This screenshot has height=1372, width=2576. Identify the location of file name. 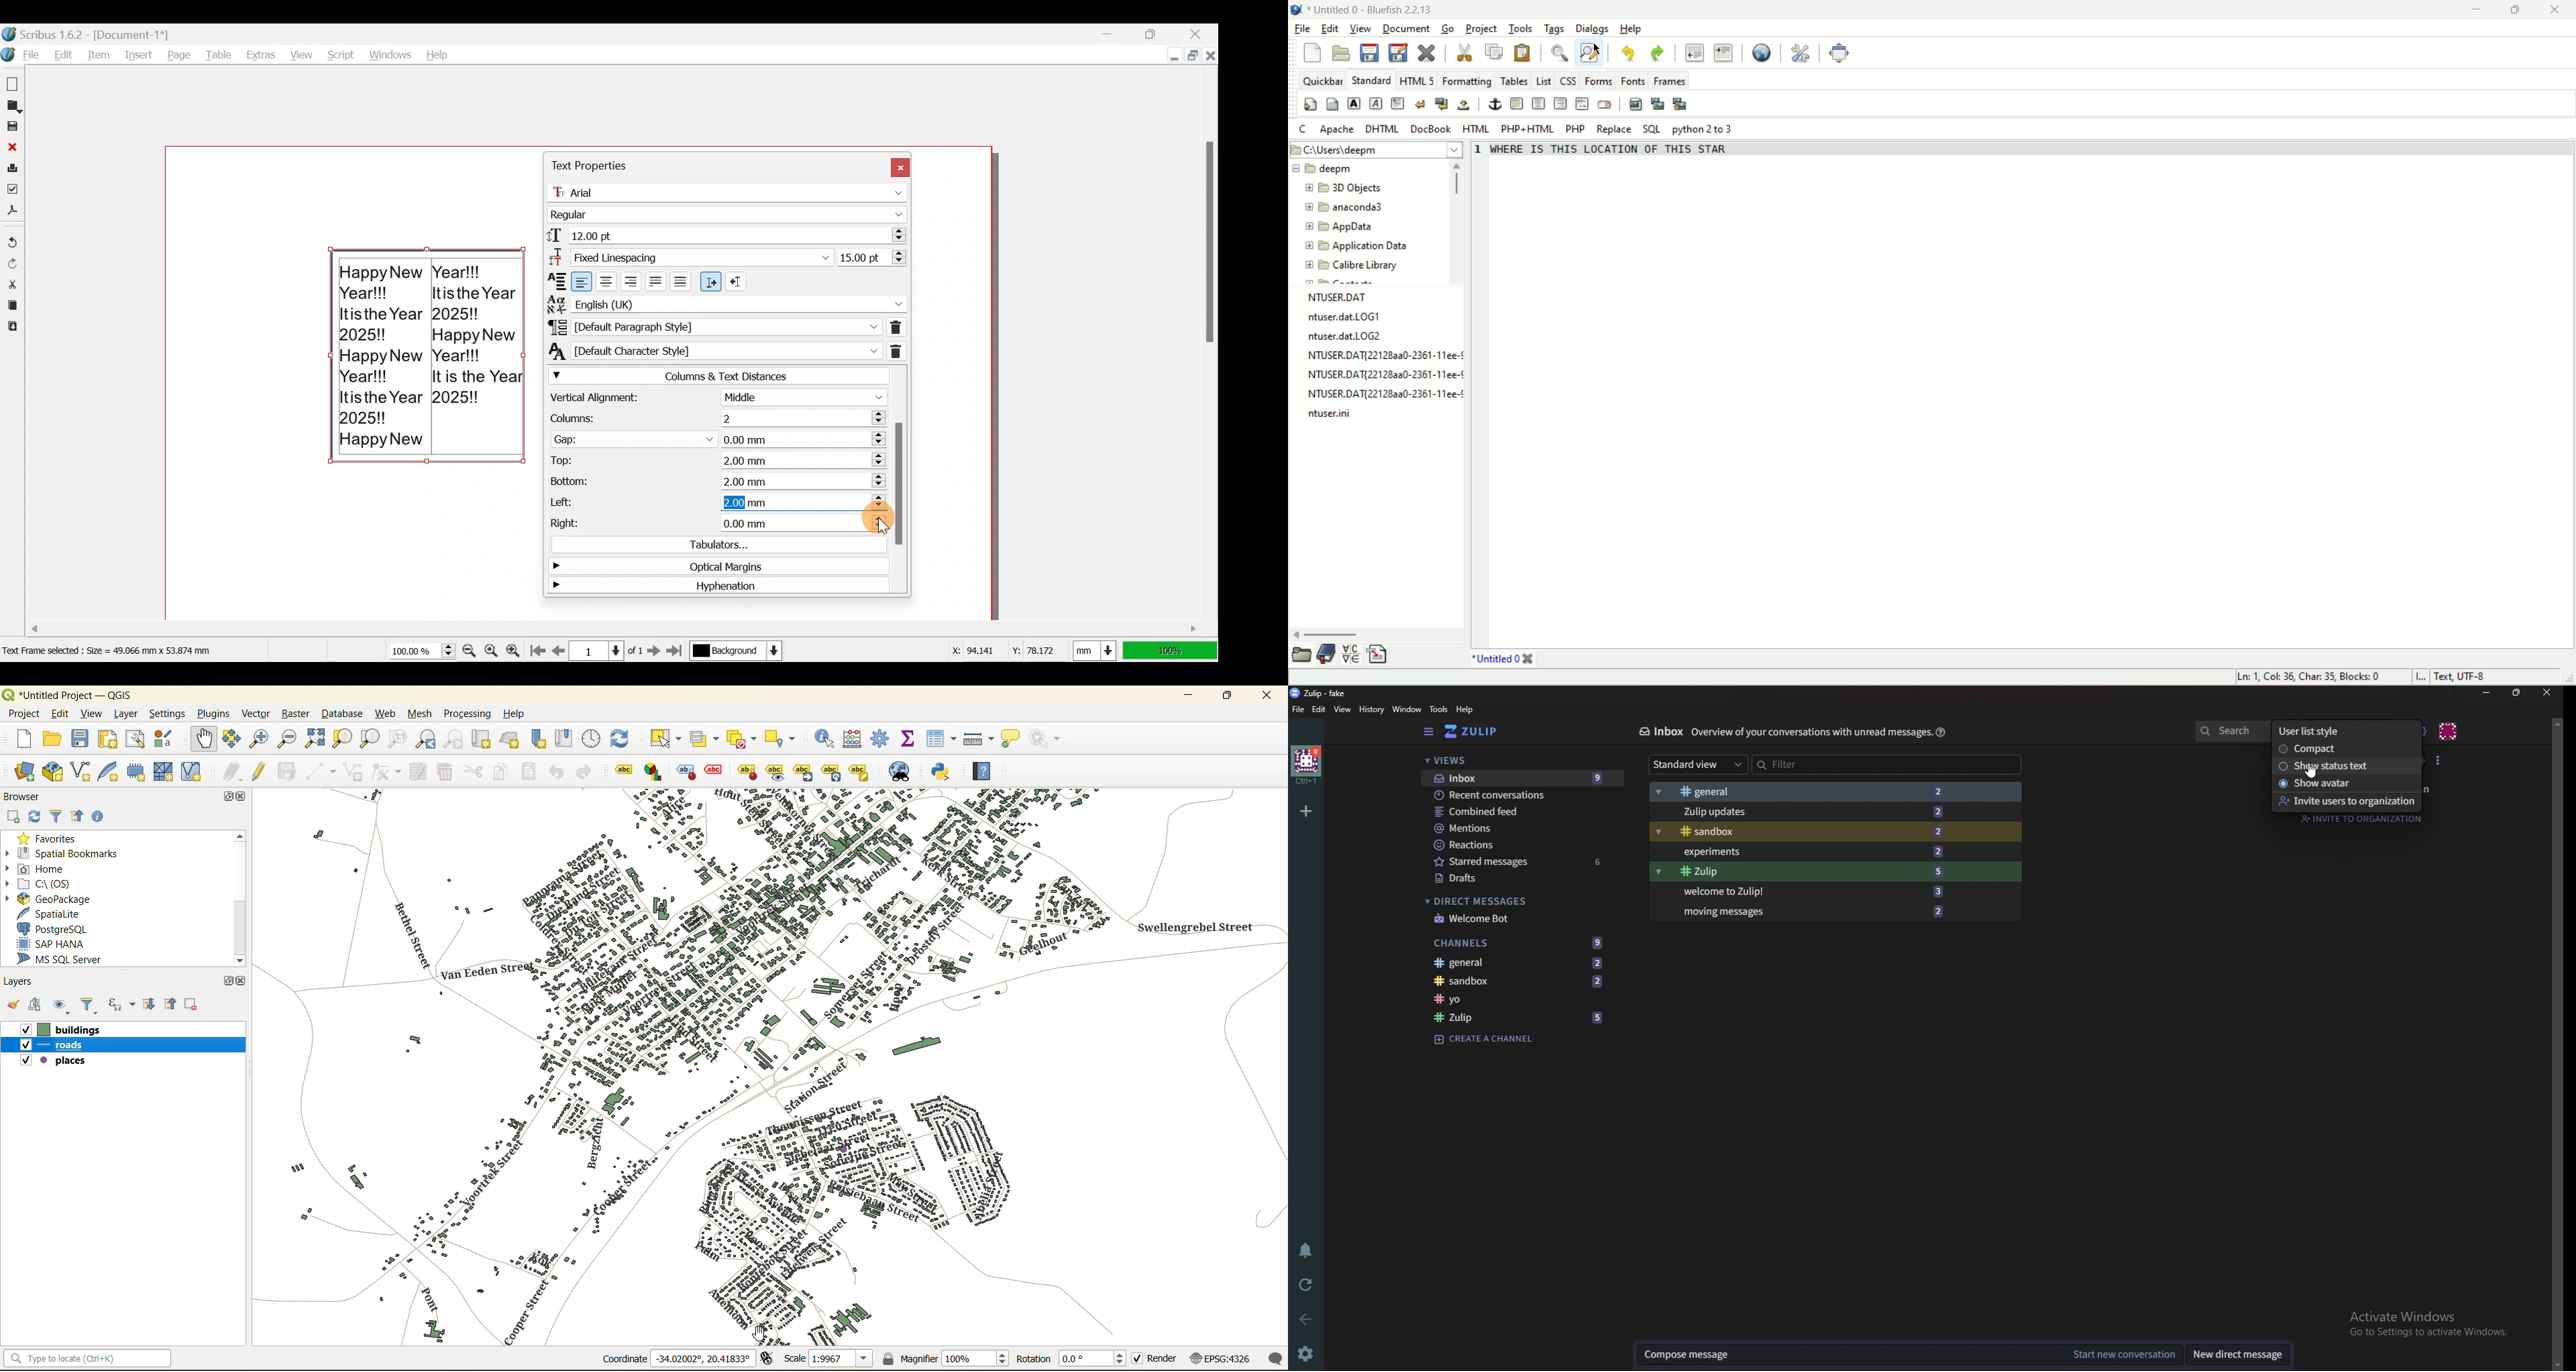
(1330, 413).